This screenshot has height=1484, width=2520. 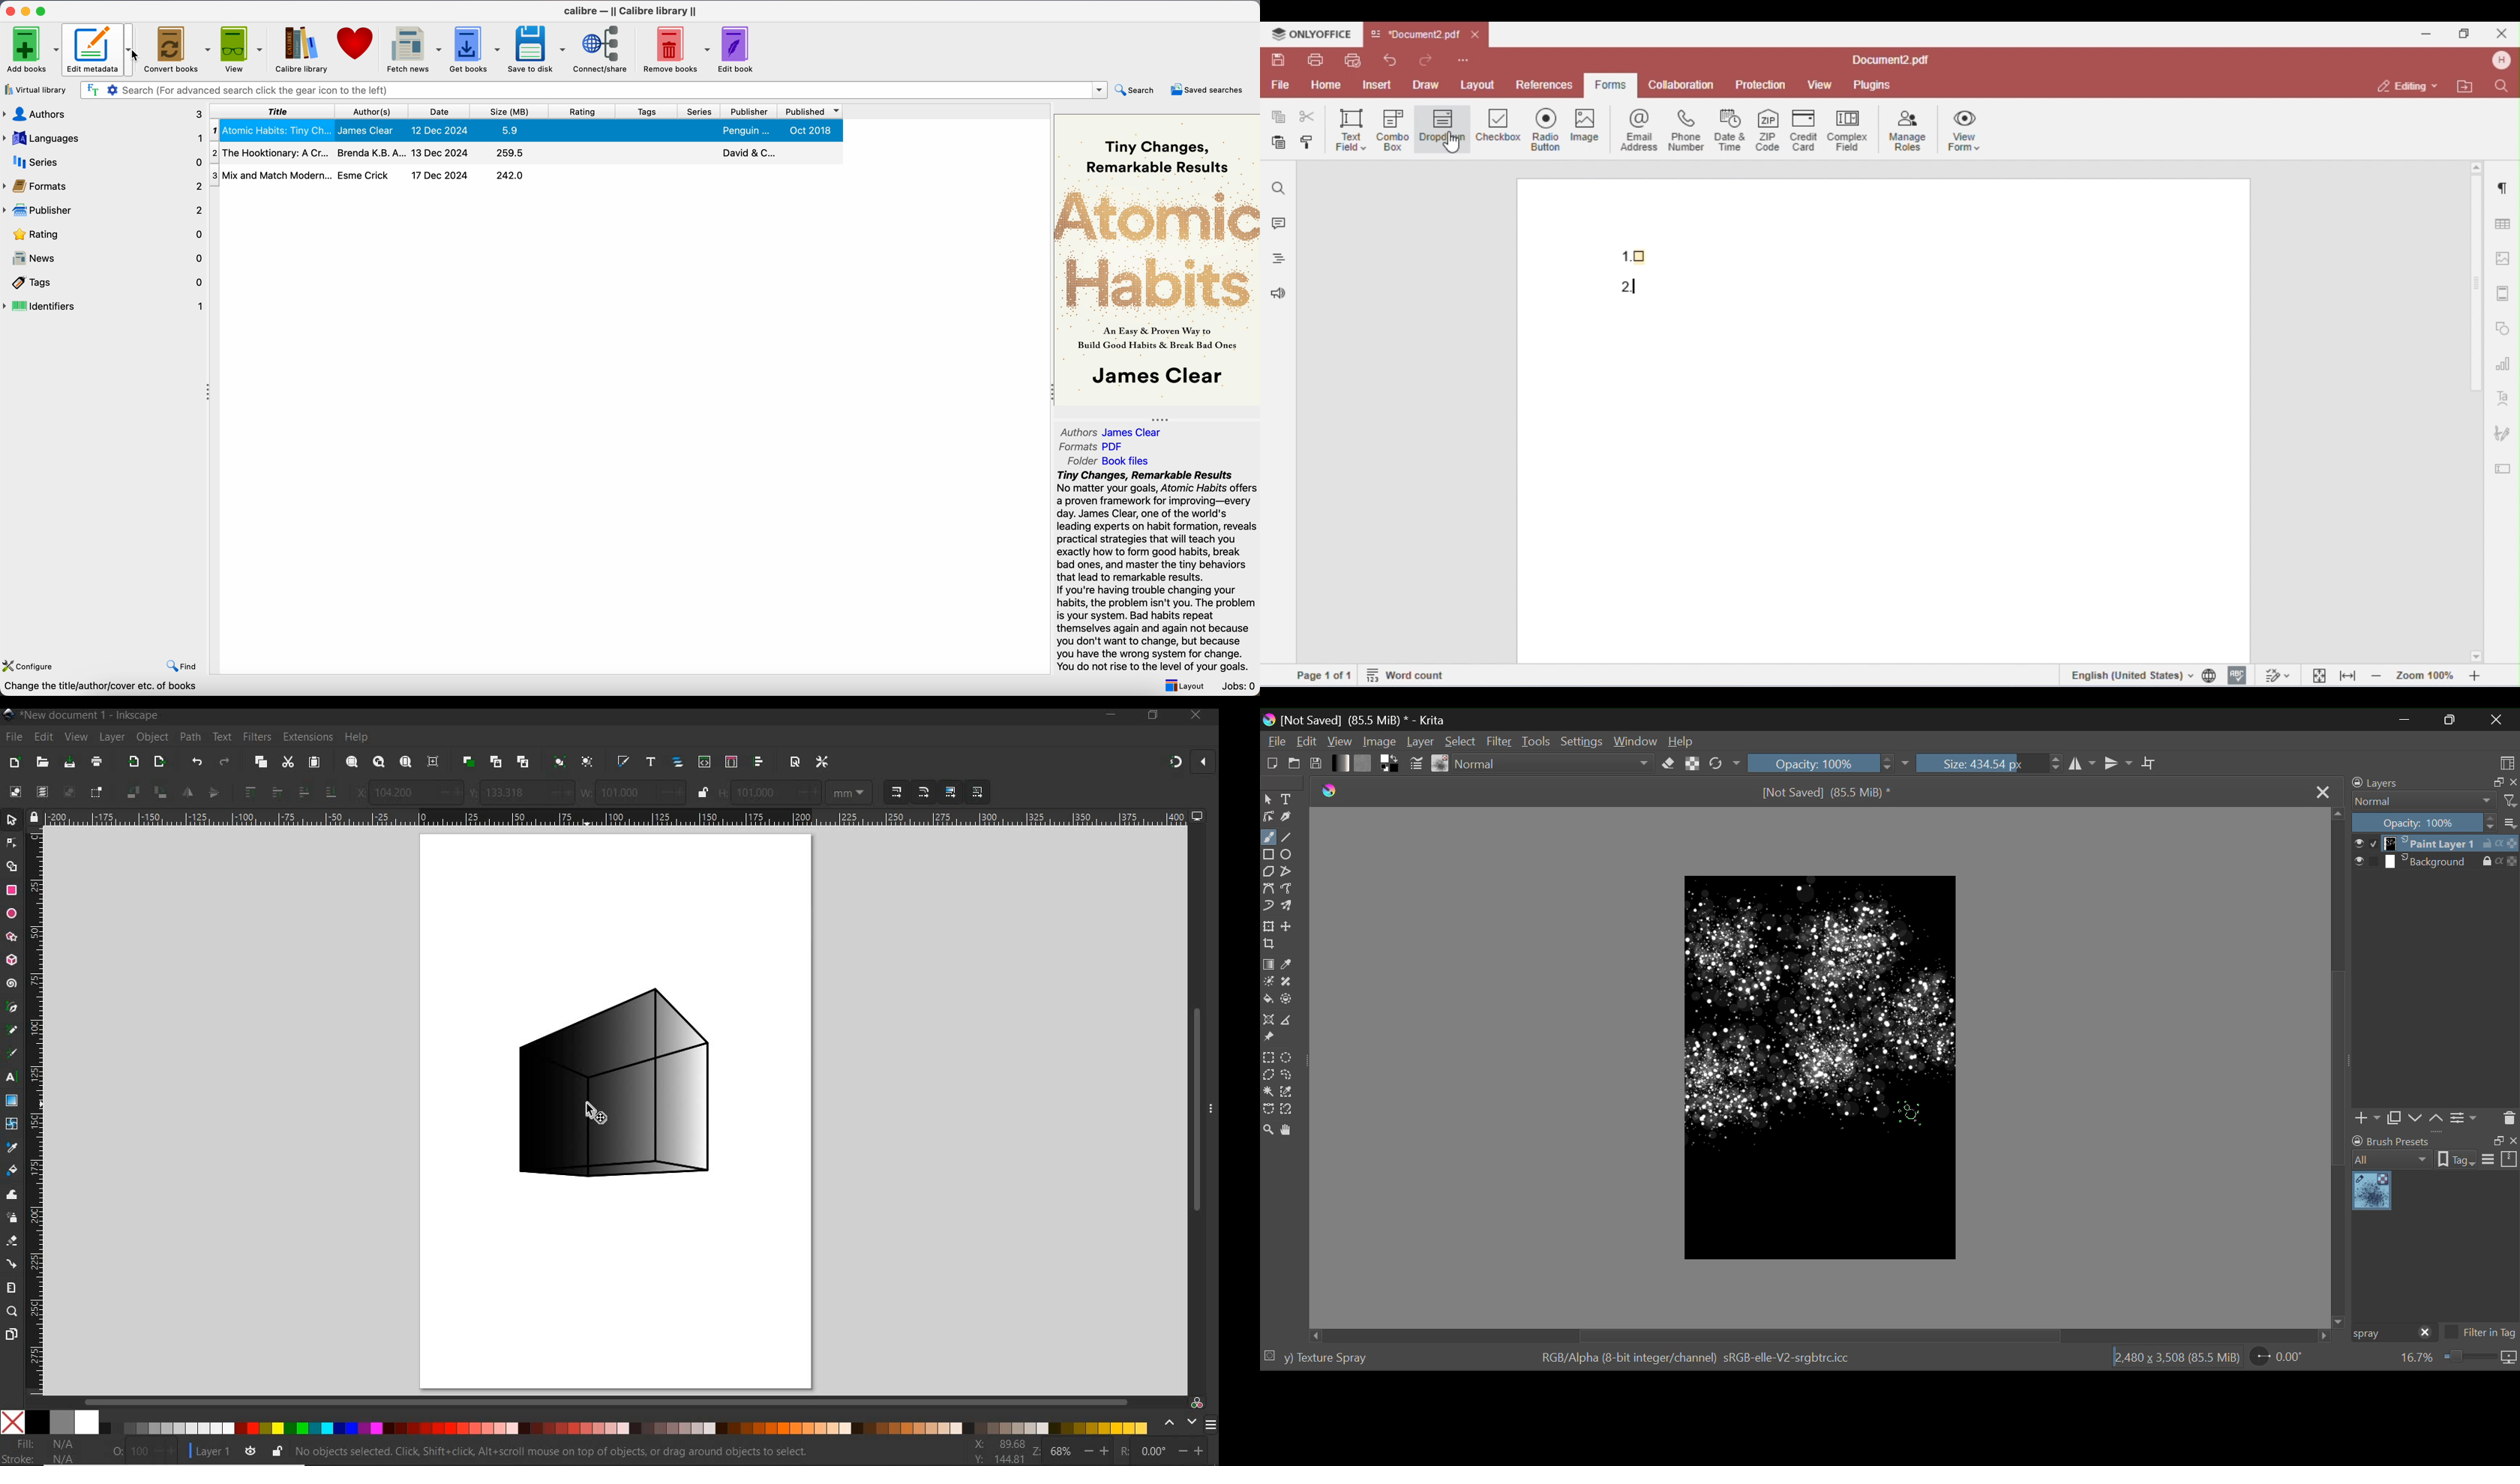 What do you see at coordinates (795, 762) in the screenshot?
I see `OPEN DOCUMENTS PROPERTIES` at bounding box center [795, 762].